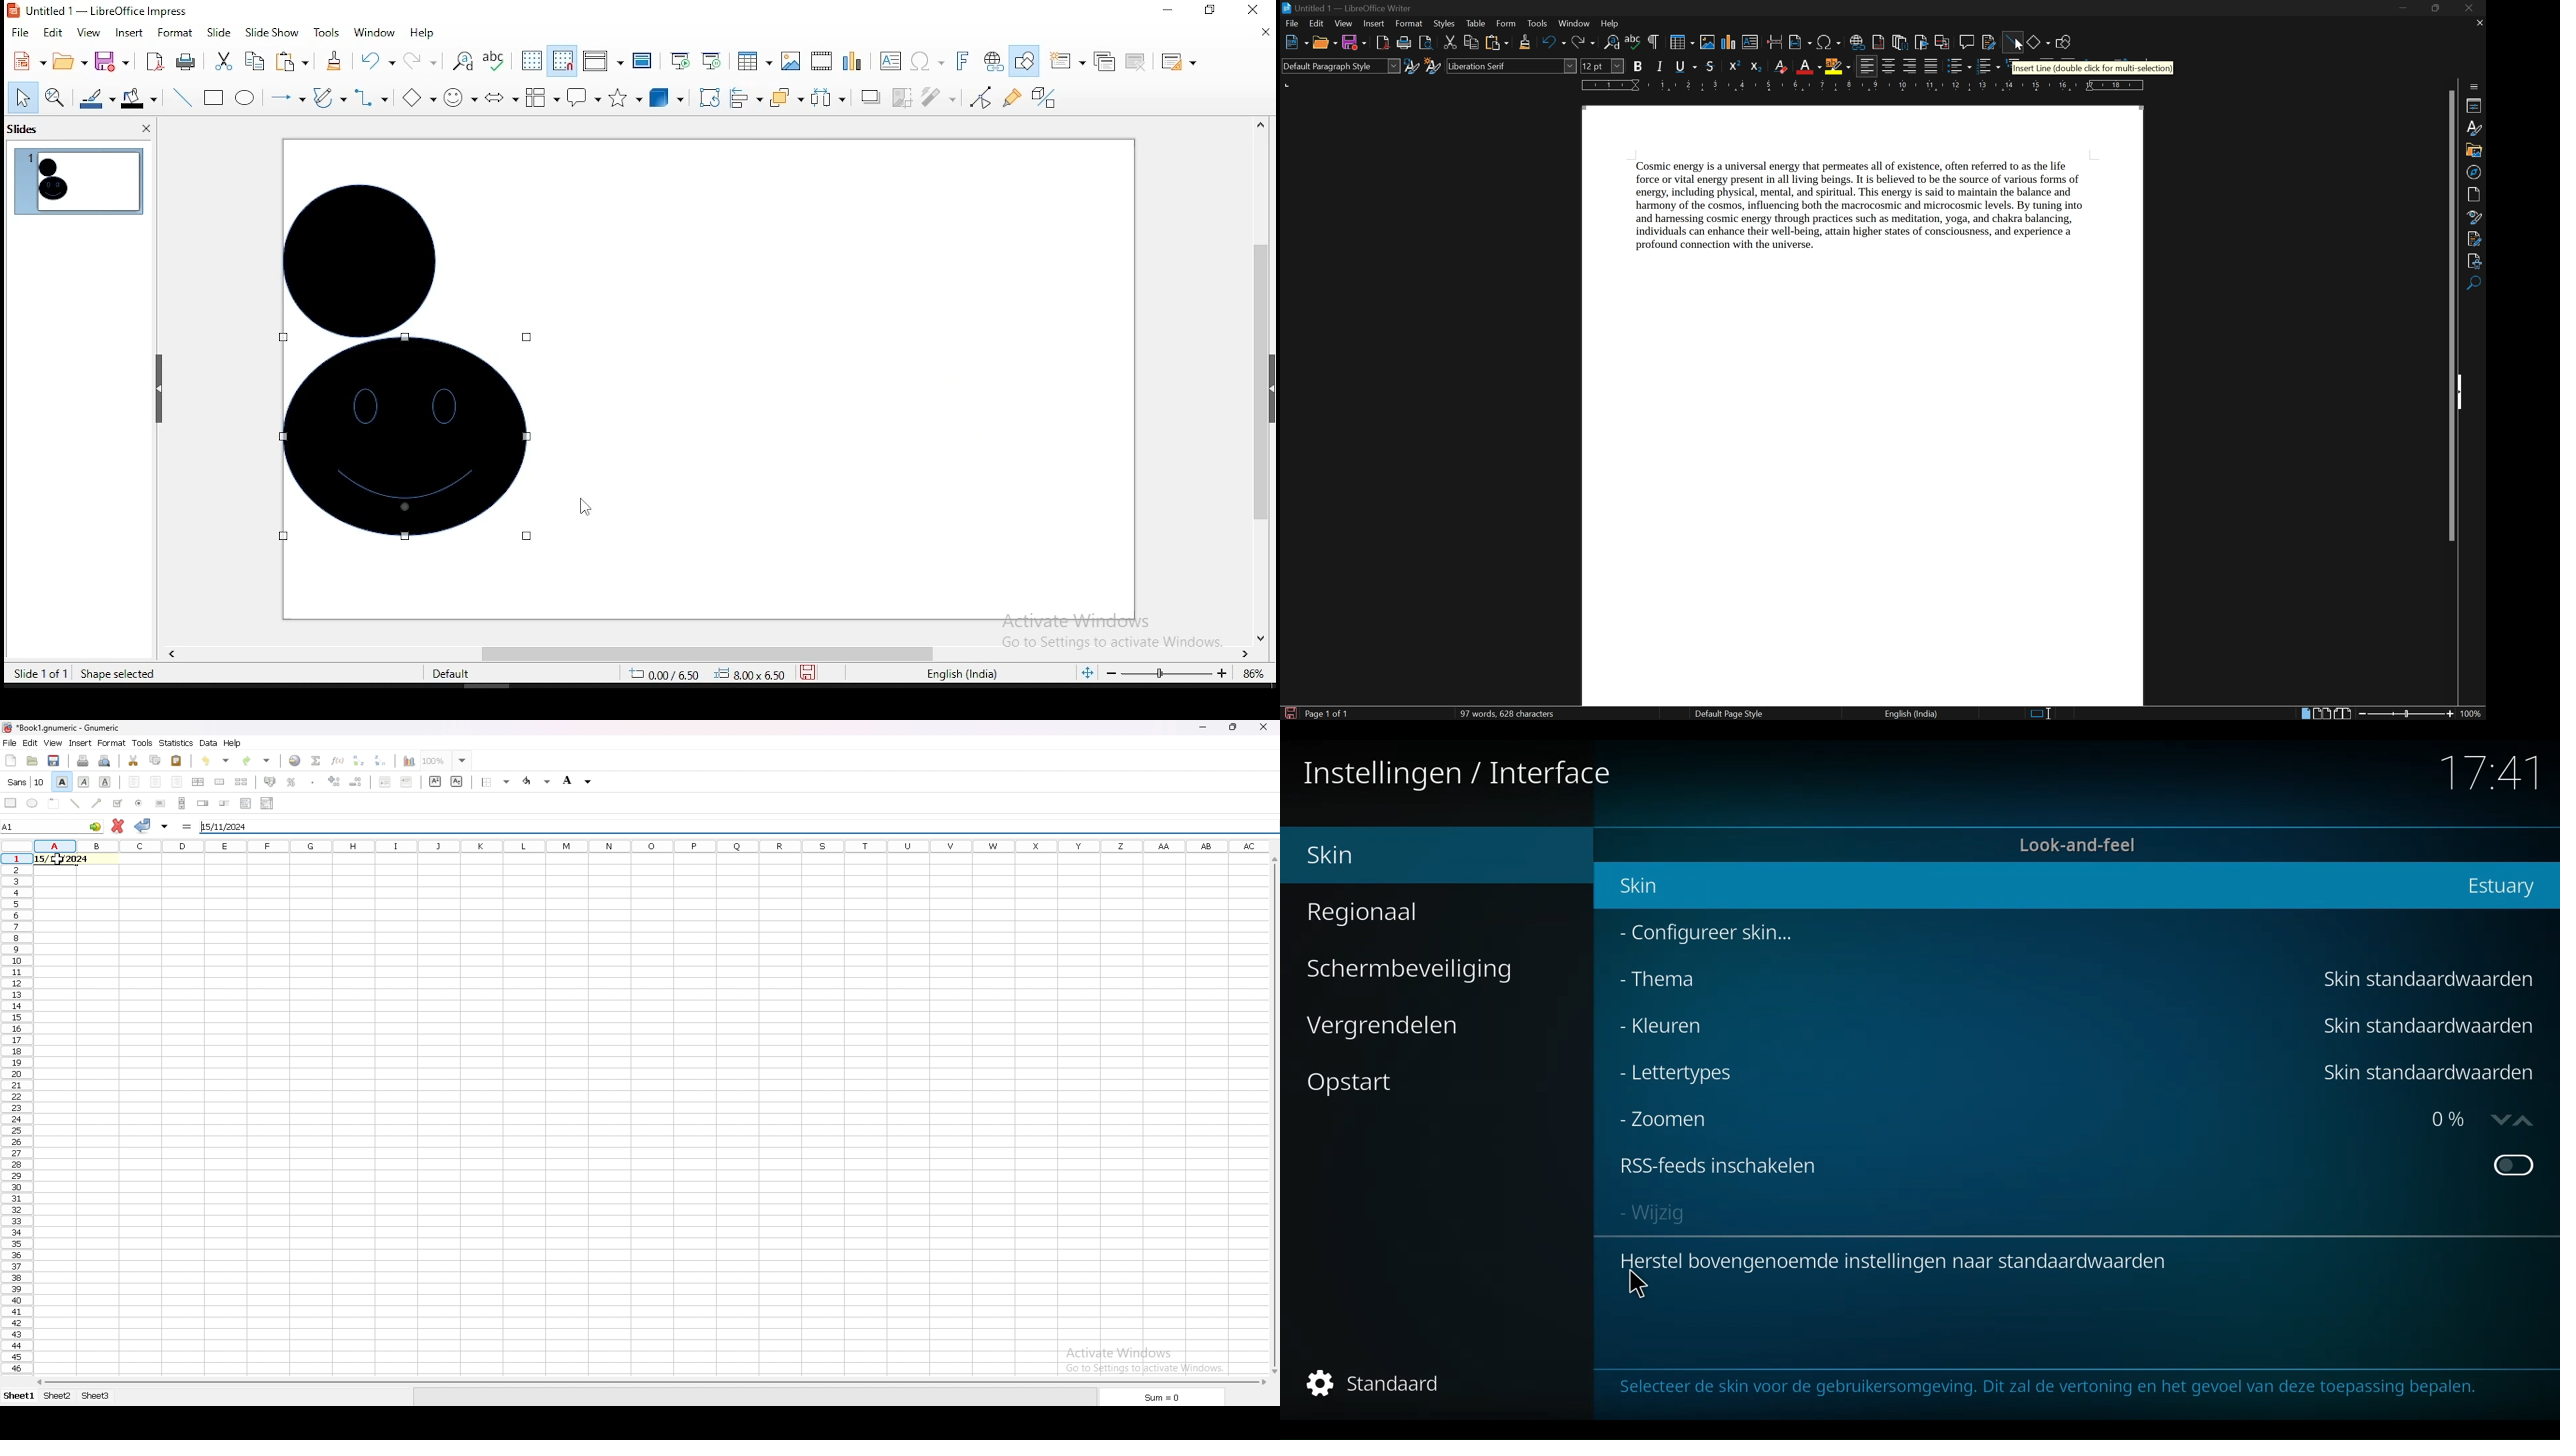 This screenshot has width=2576, height=1456. What do you see at coordinates (292, 63) in the screenshot?
I see `paste` at bounding box center [292, 63].